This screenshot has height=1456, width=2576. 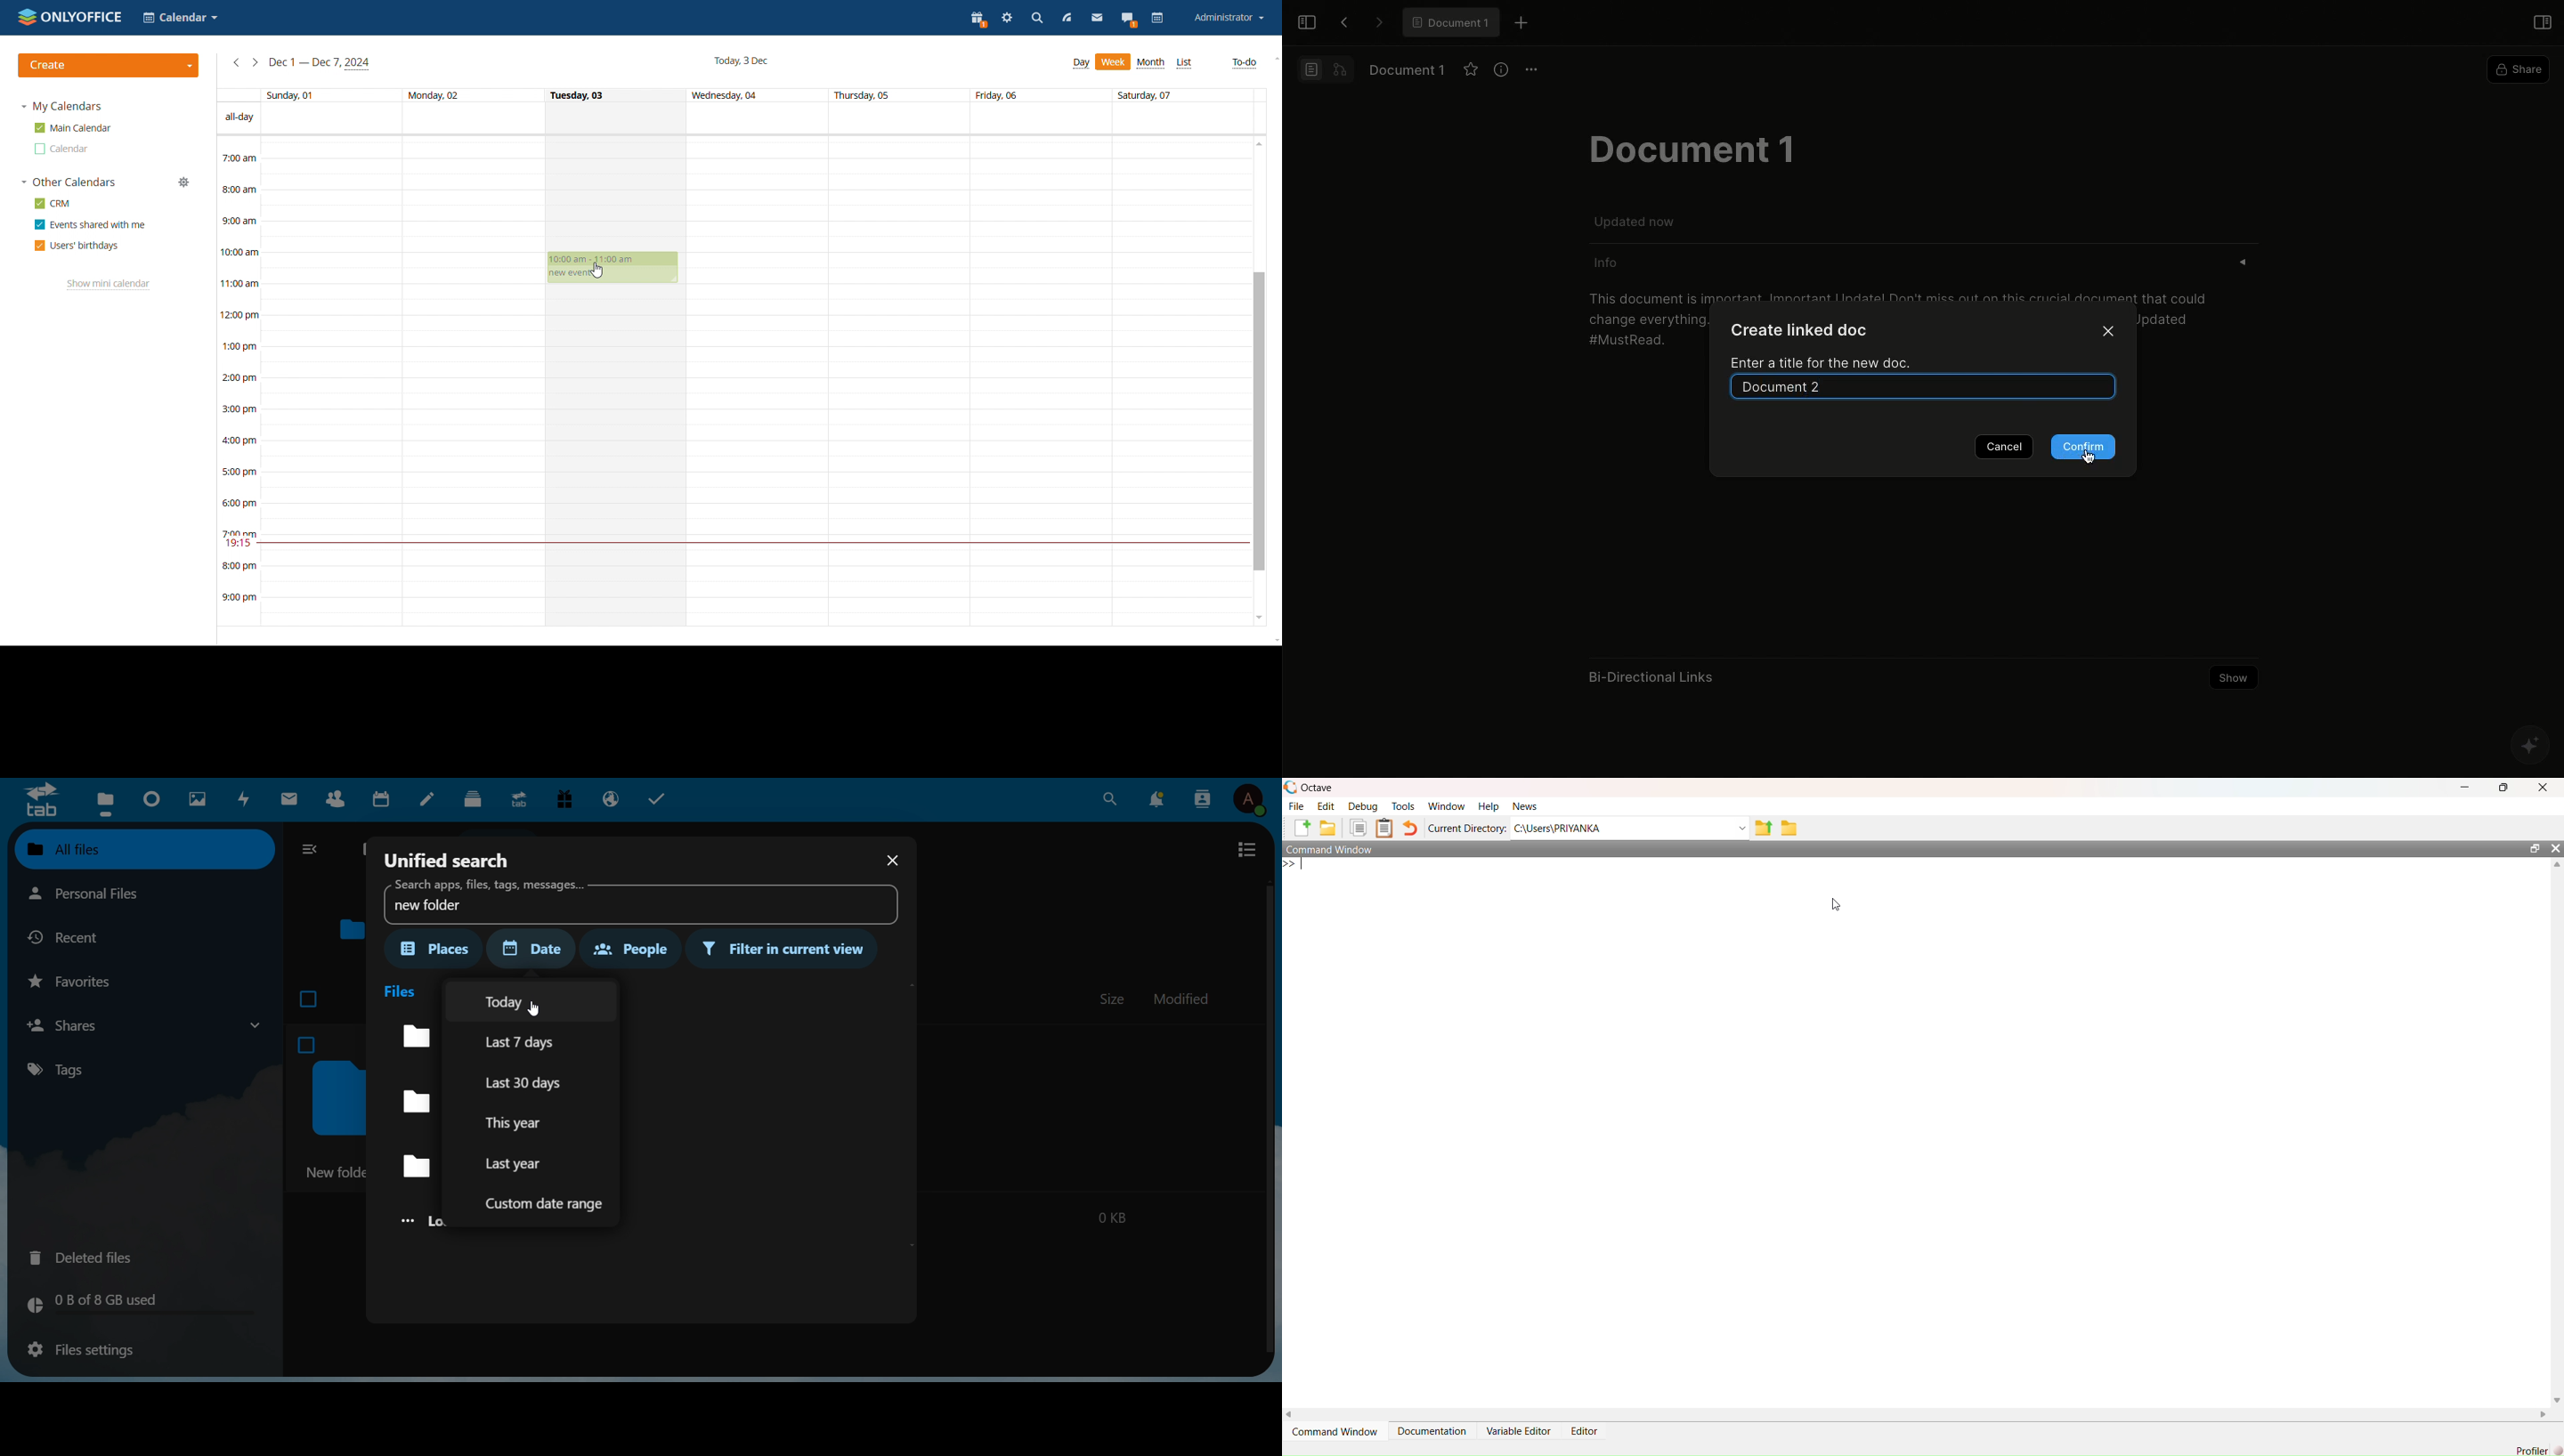 I want to click on manage, so click(x=184, y=182).